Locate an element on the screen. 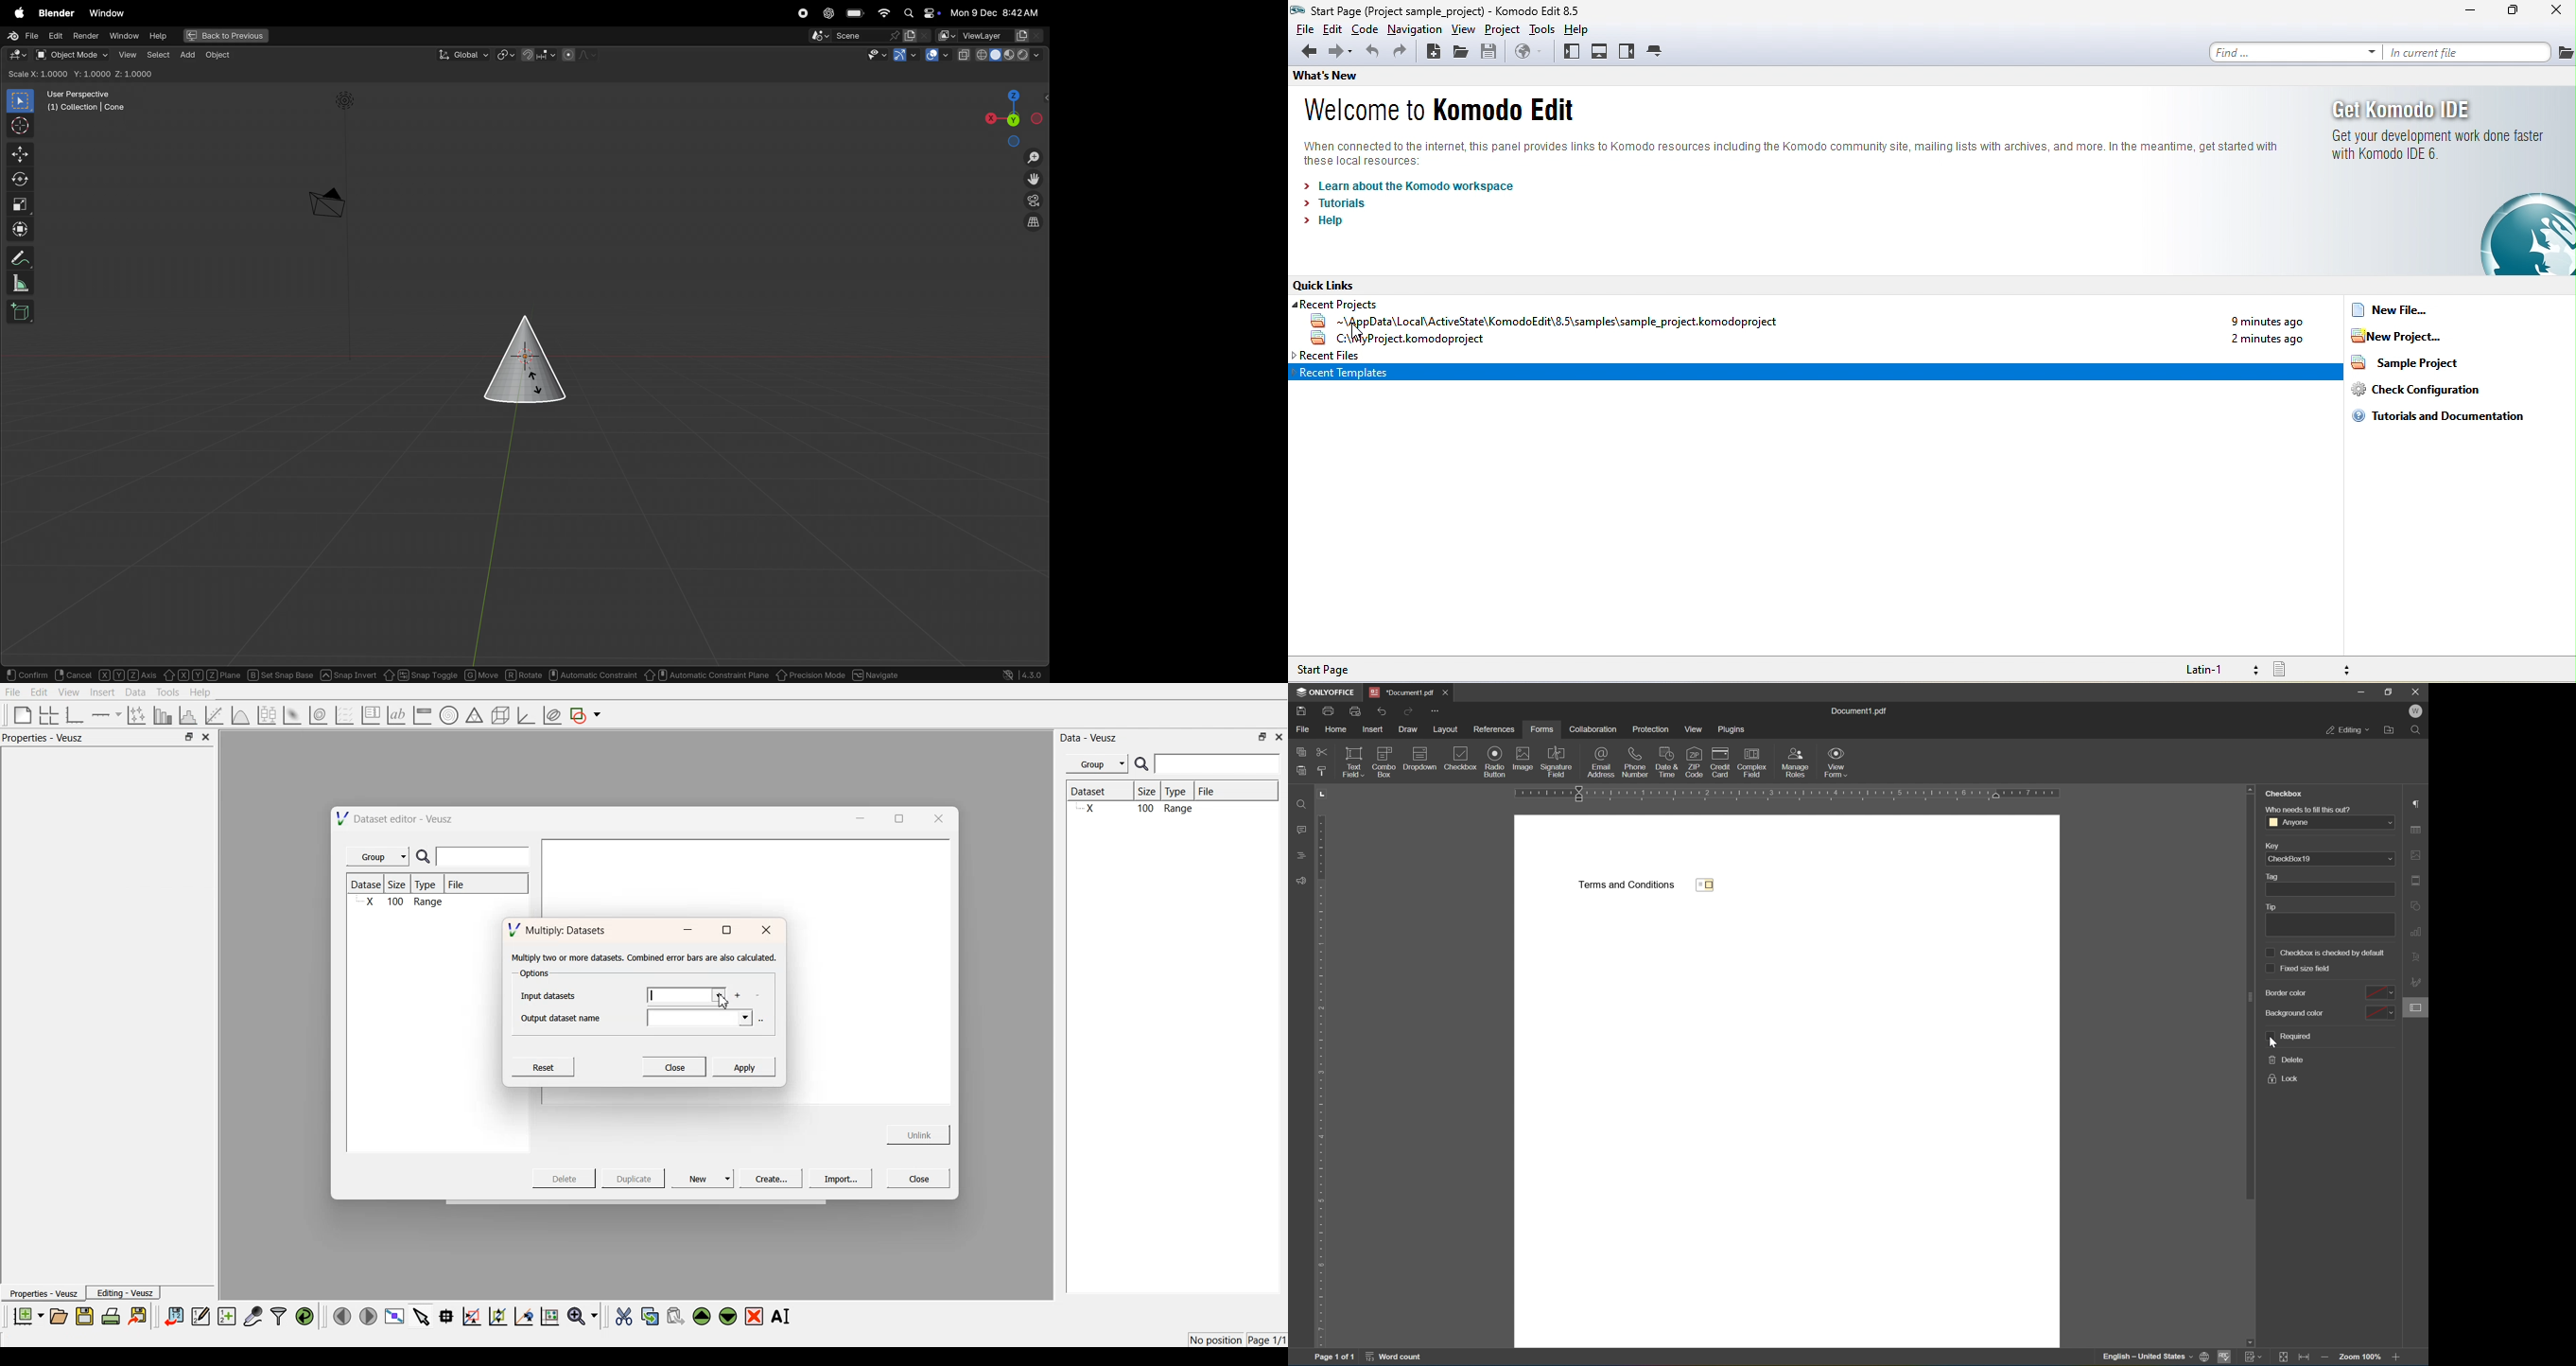  add cube is located at coordinates (18, 312).